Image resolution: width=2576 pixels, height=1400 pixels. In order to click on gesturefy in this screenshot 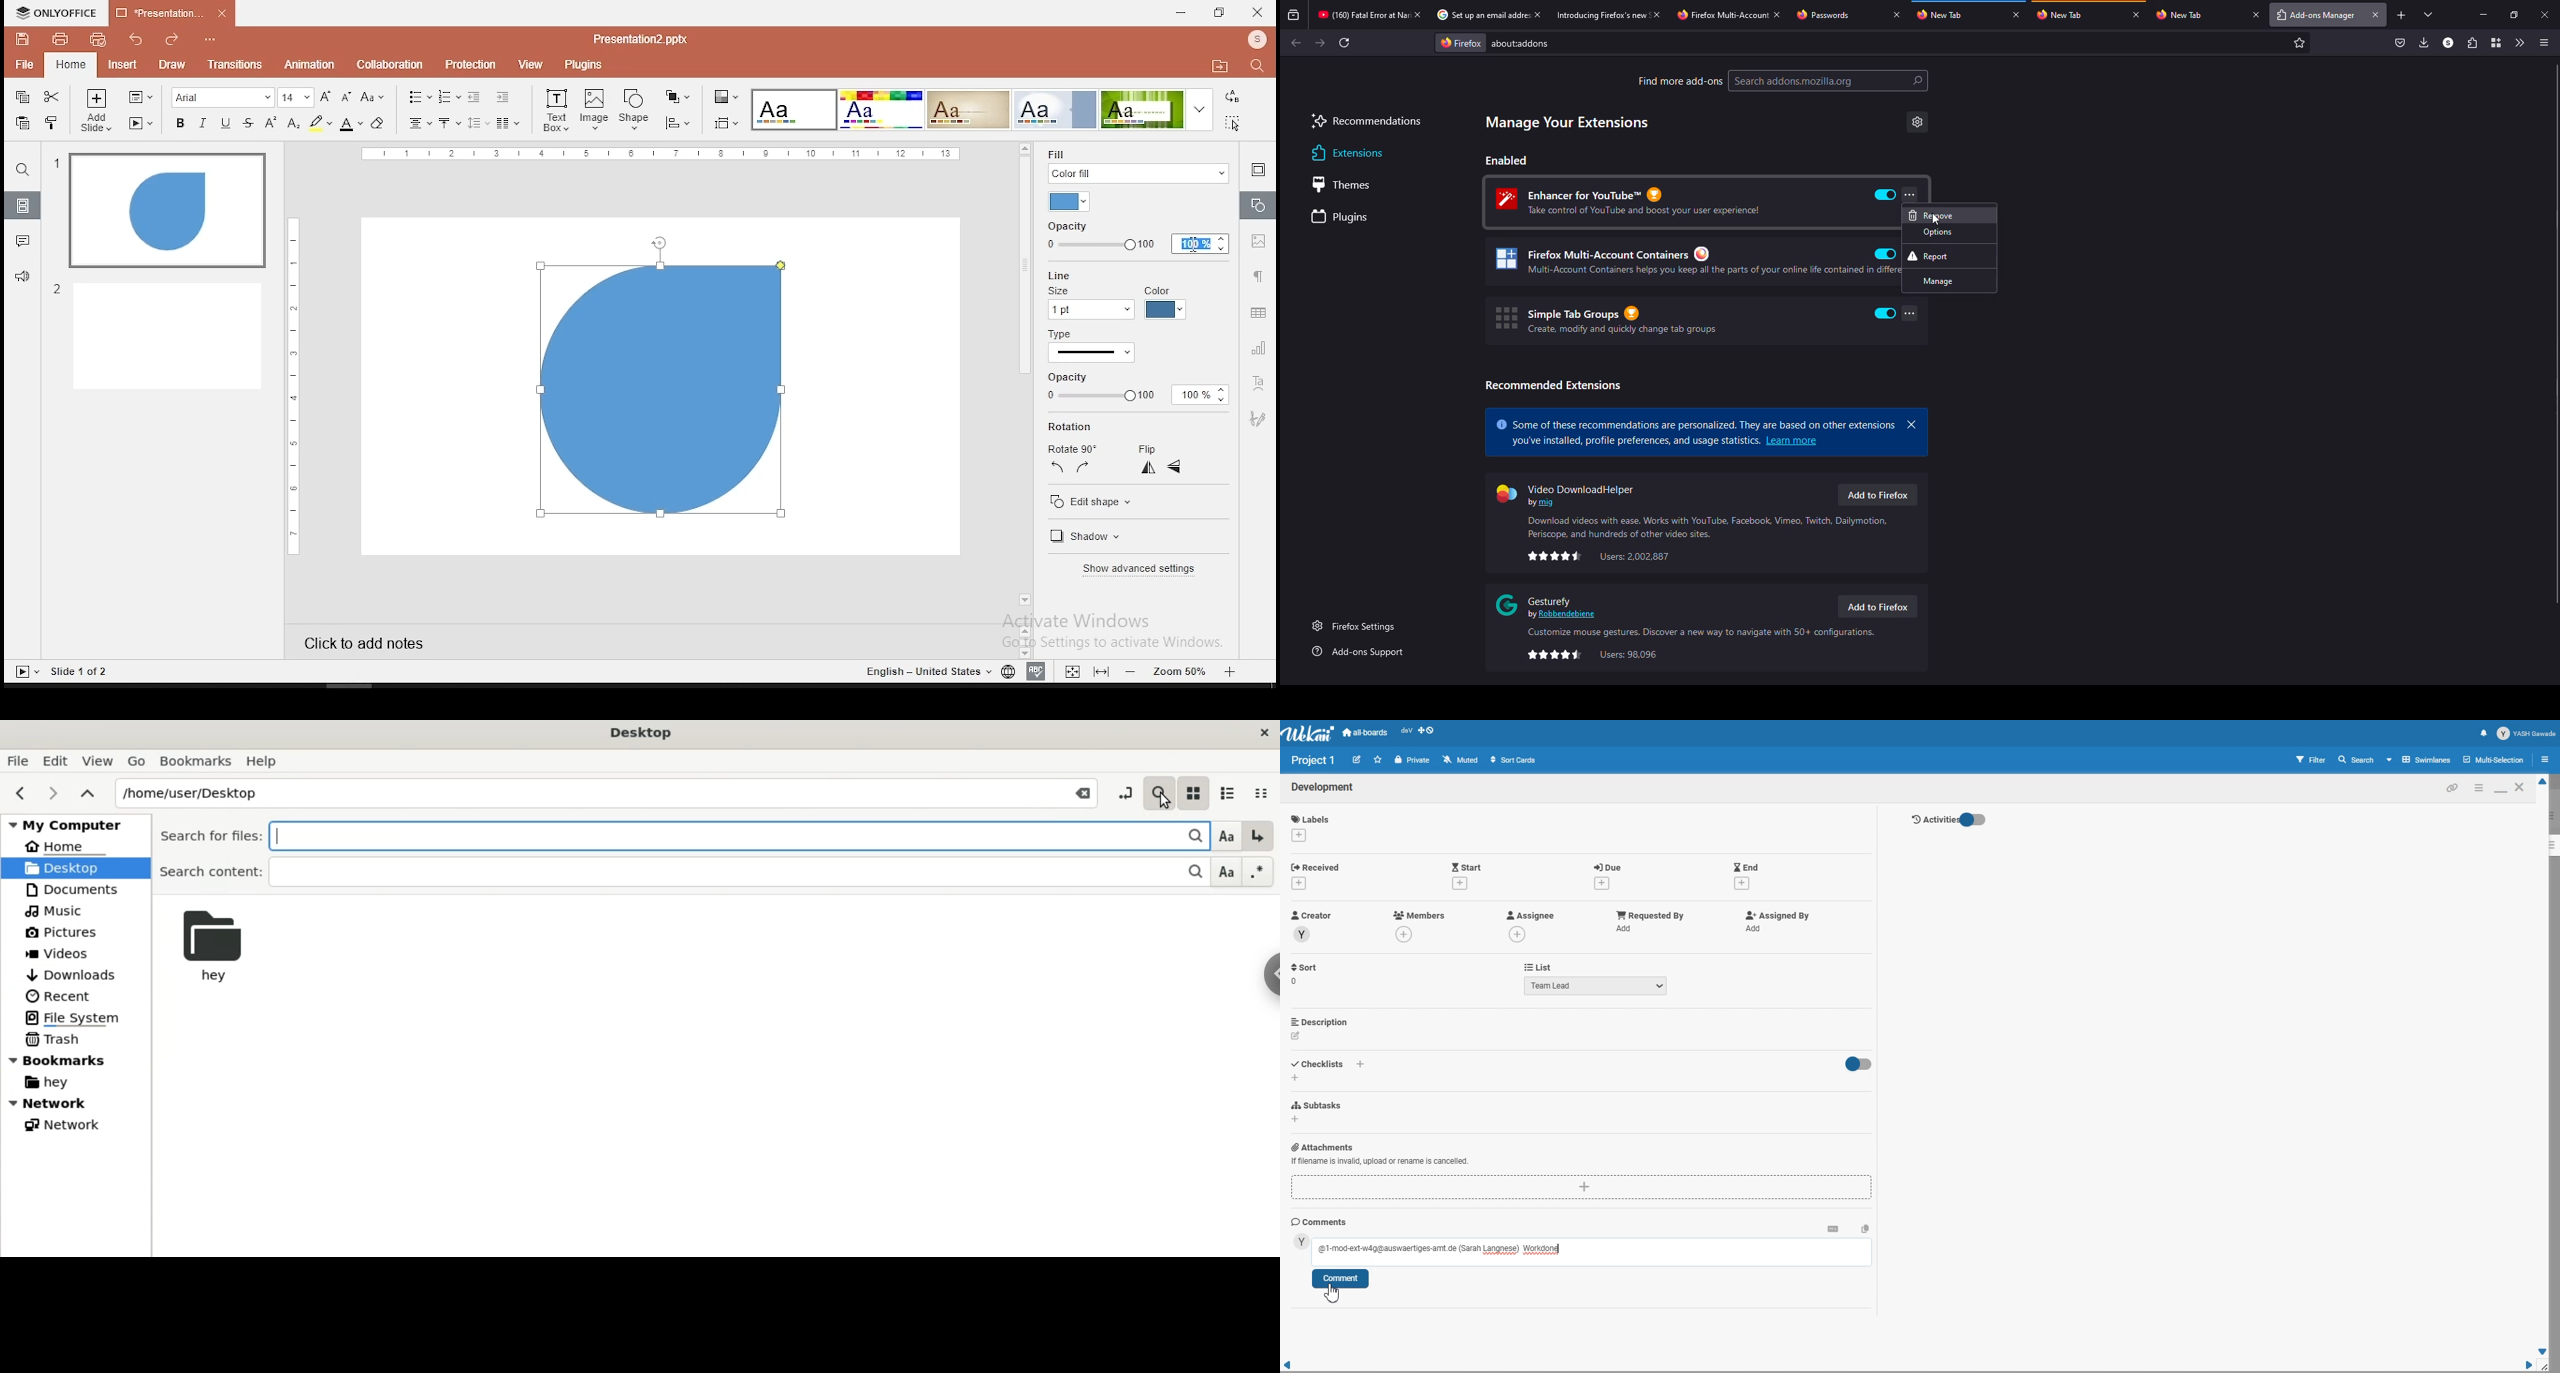, I will do `click(1549, 605)`.